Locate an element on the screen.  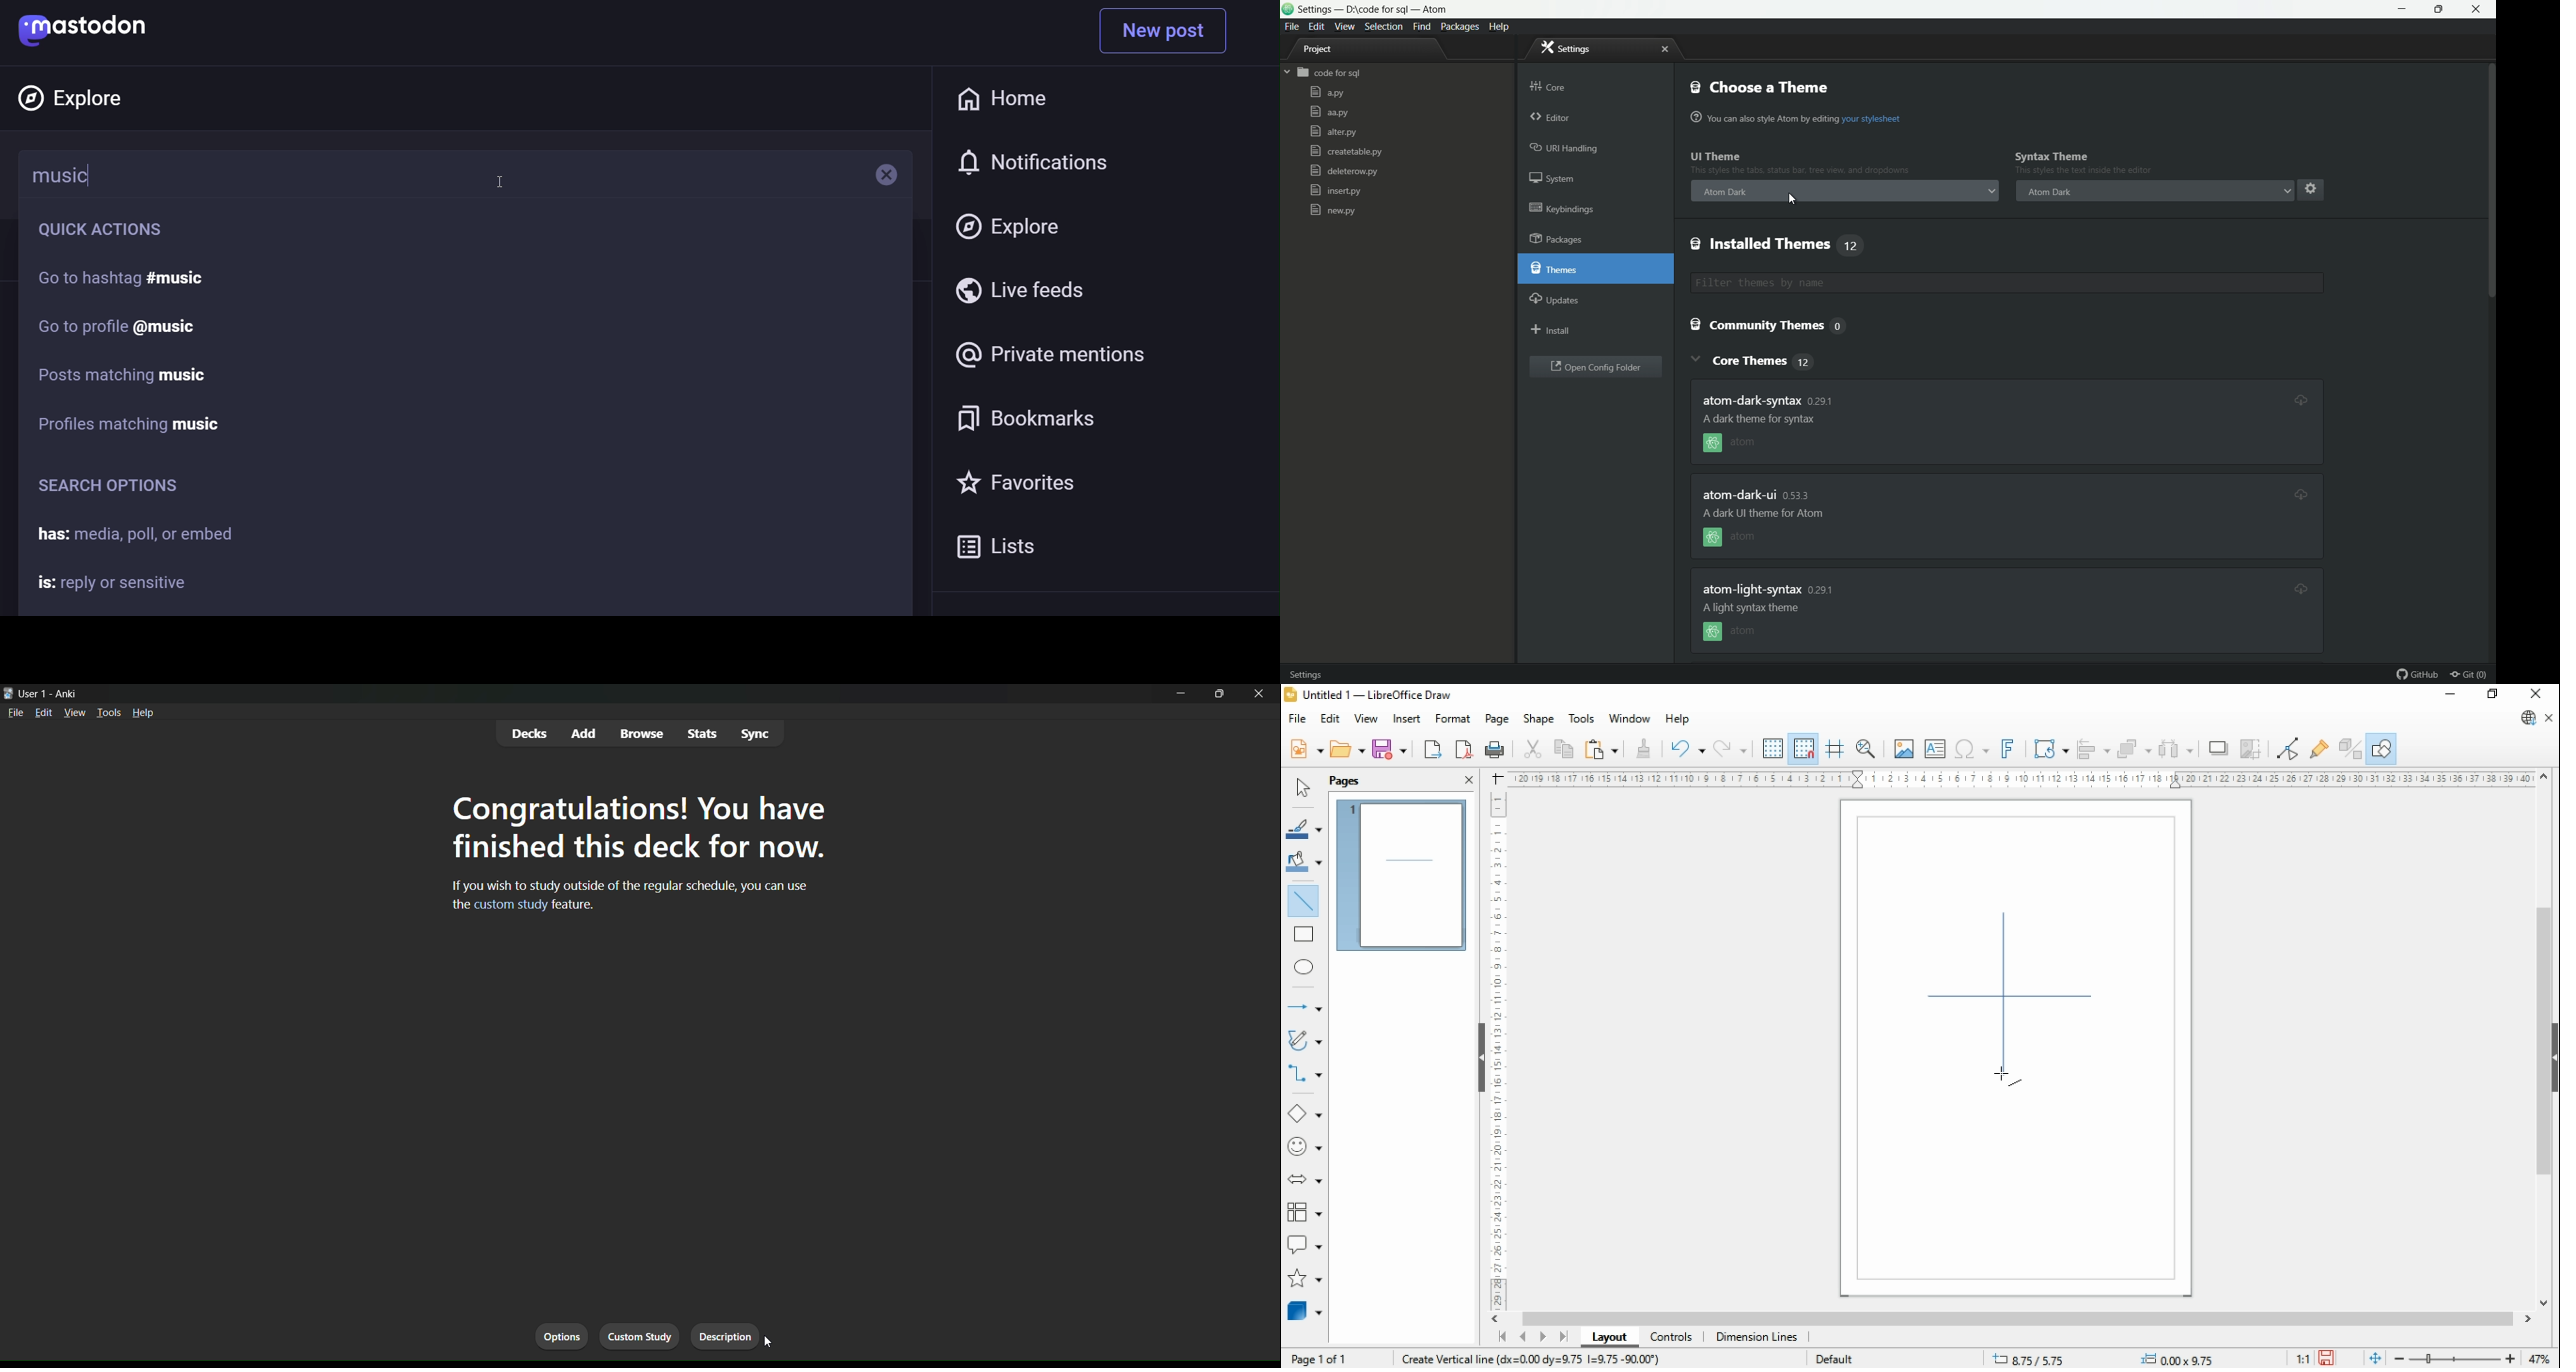
insert special character is located at coordinates (1970, 749).